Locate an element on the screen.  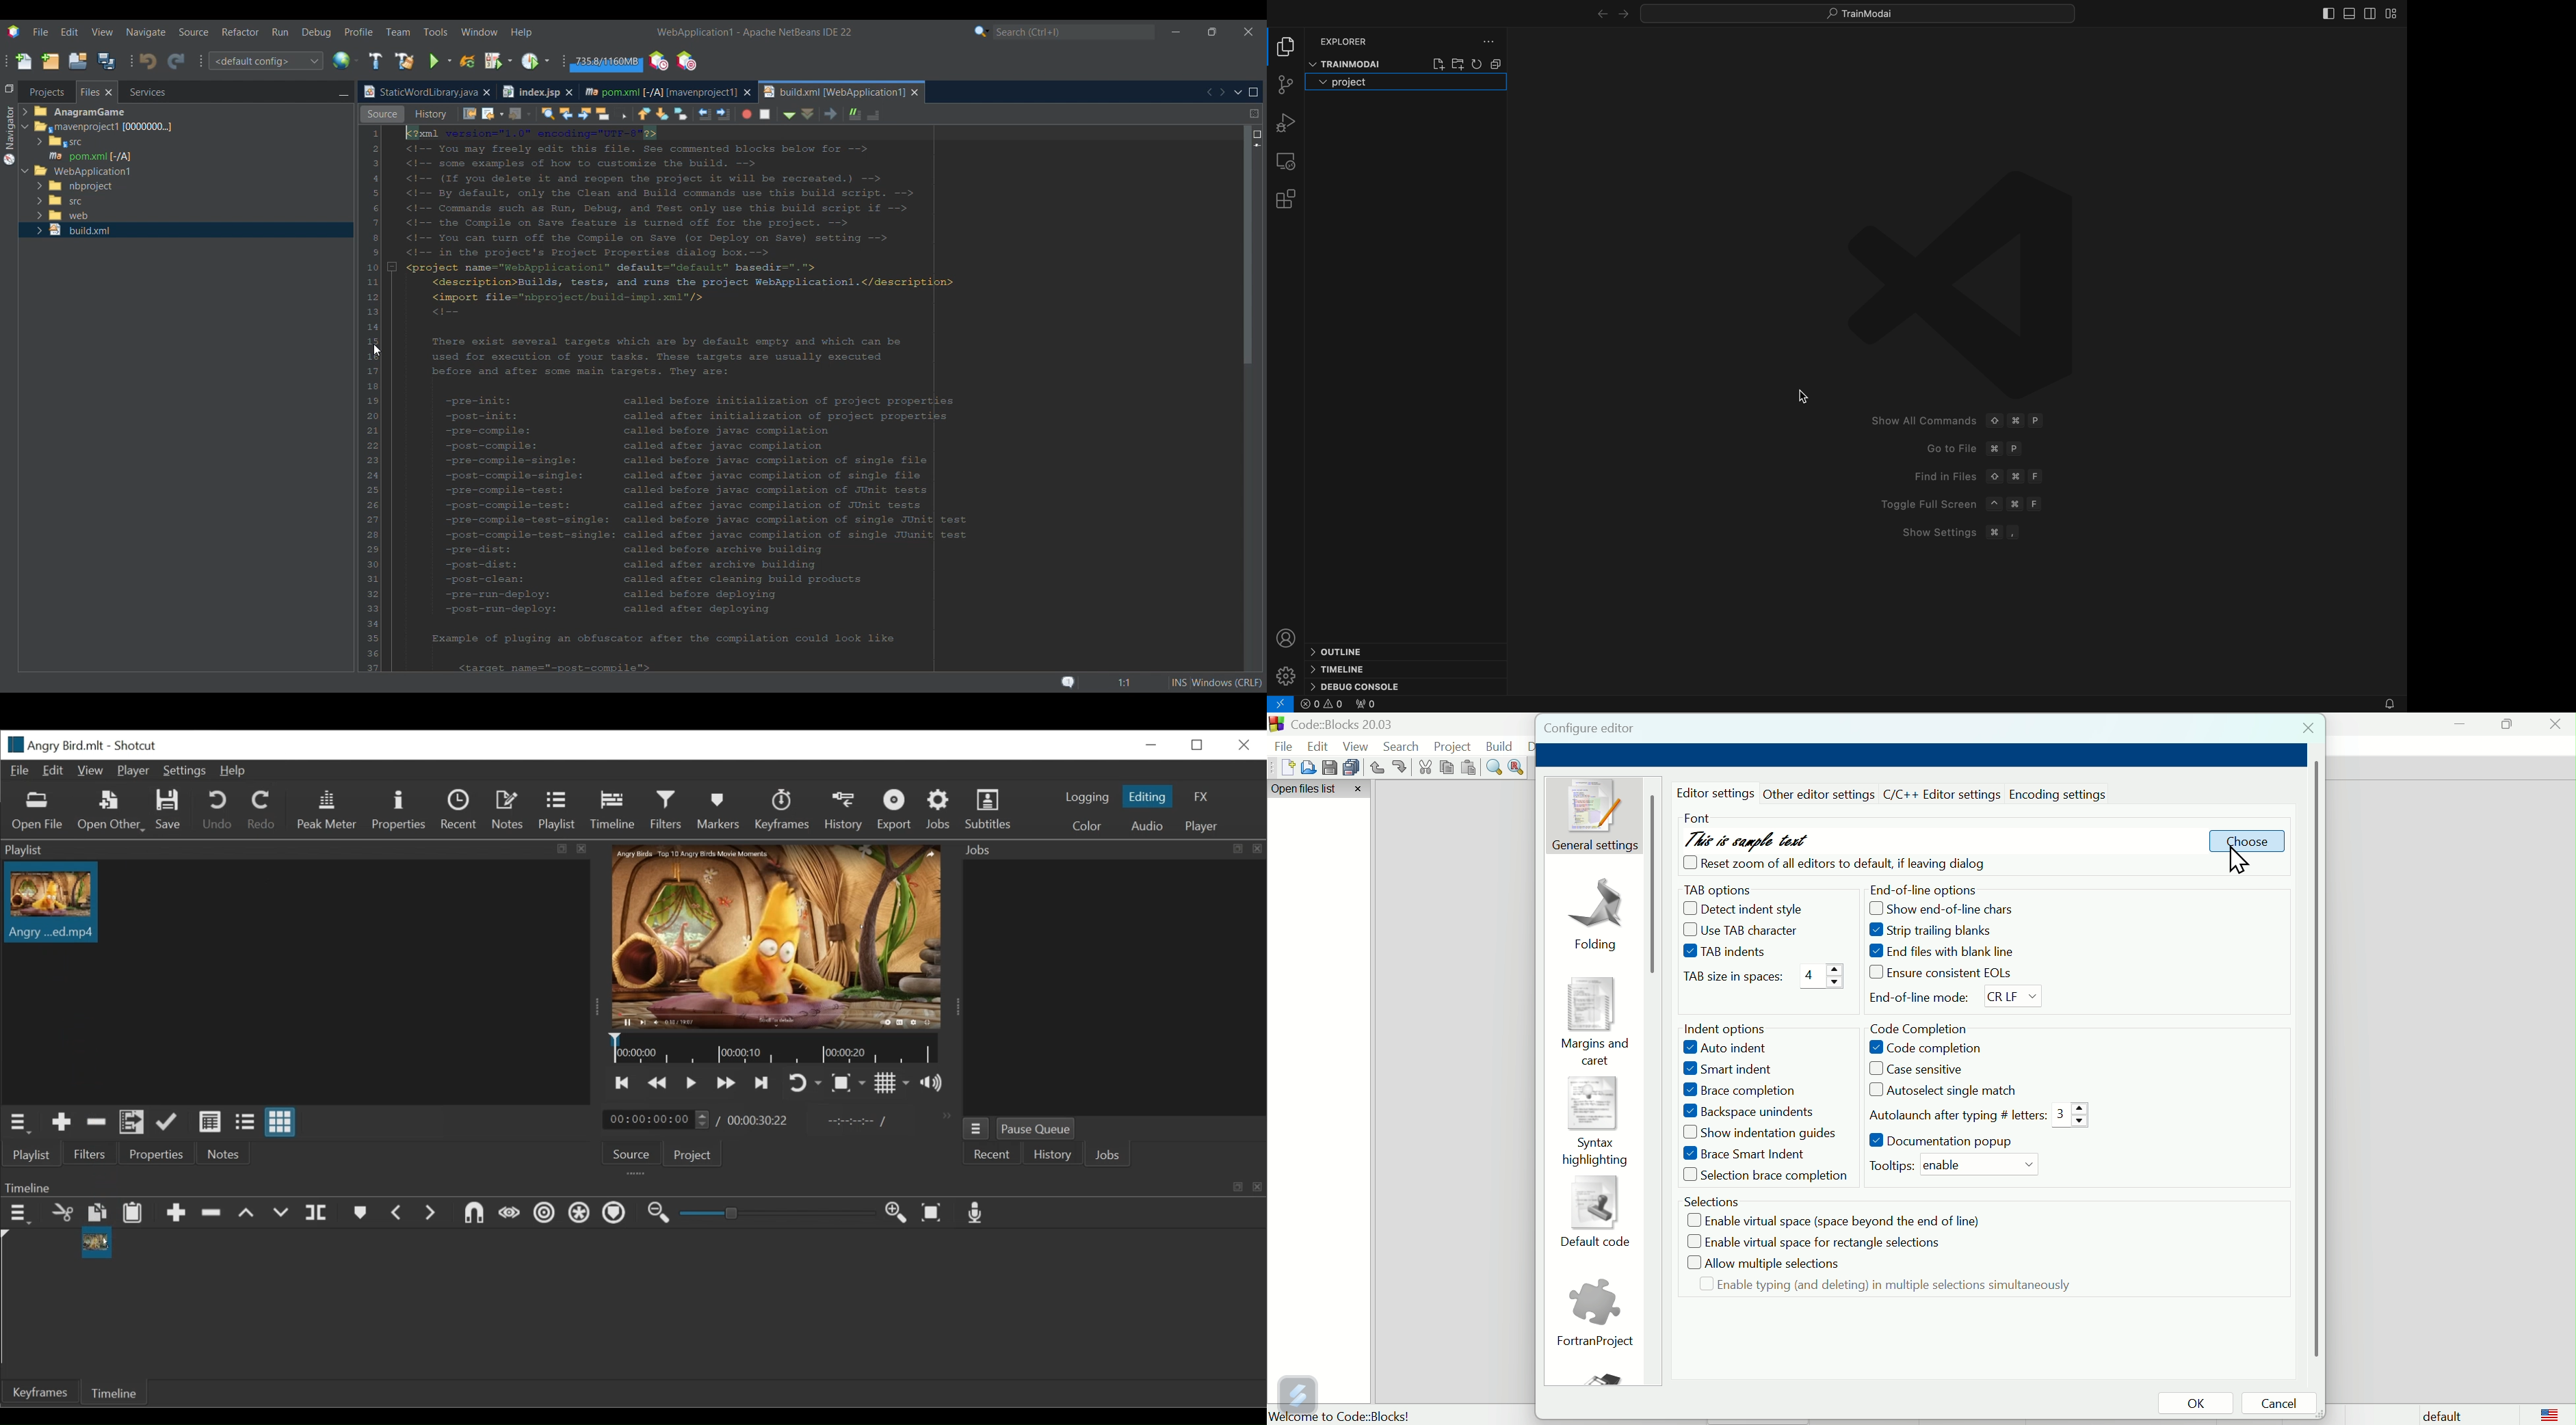
Court blocks 2003 is located at coordinates (1353, 724).